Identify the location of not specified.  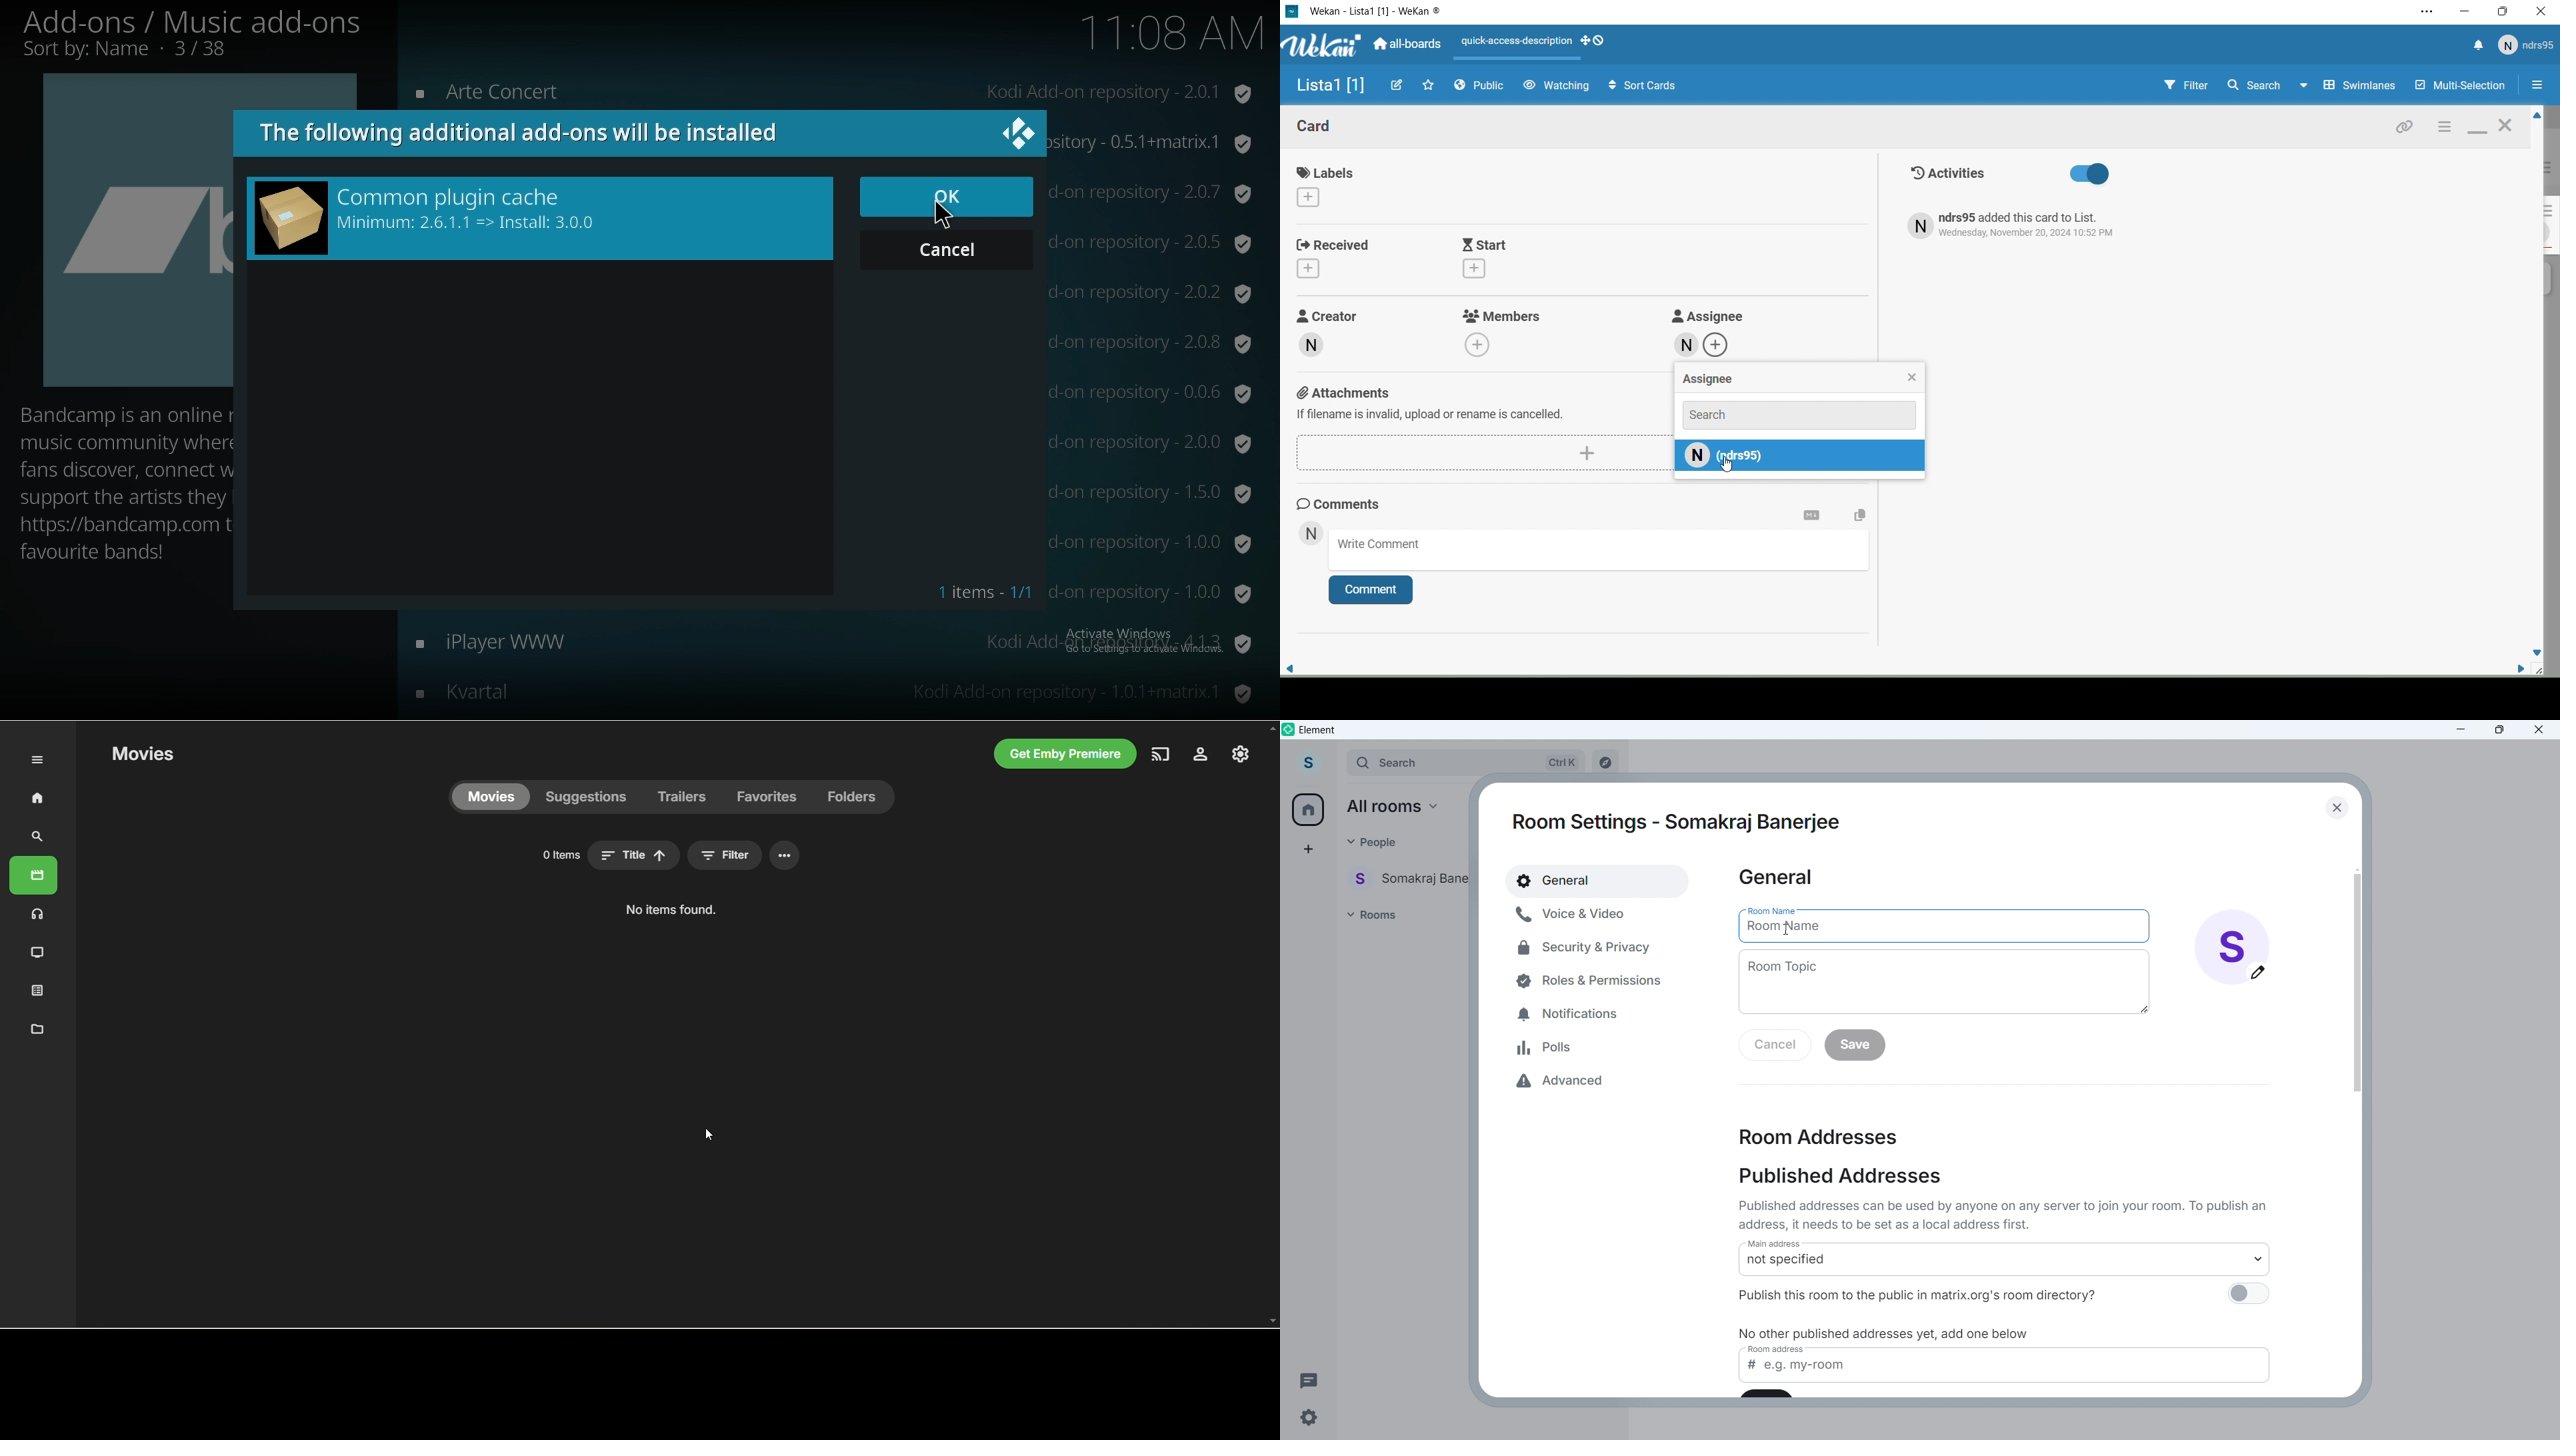
(2007, 1265).